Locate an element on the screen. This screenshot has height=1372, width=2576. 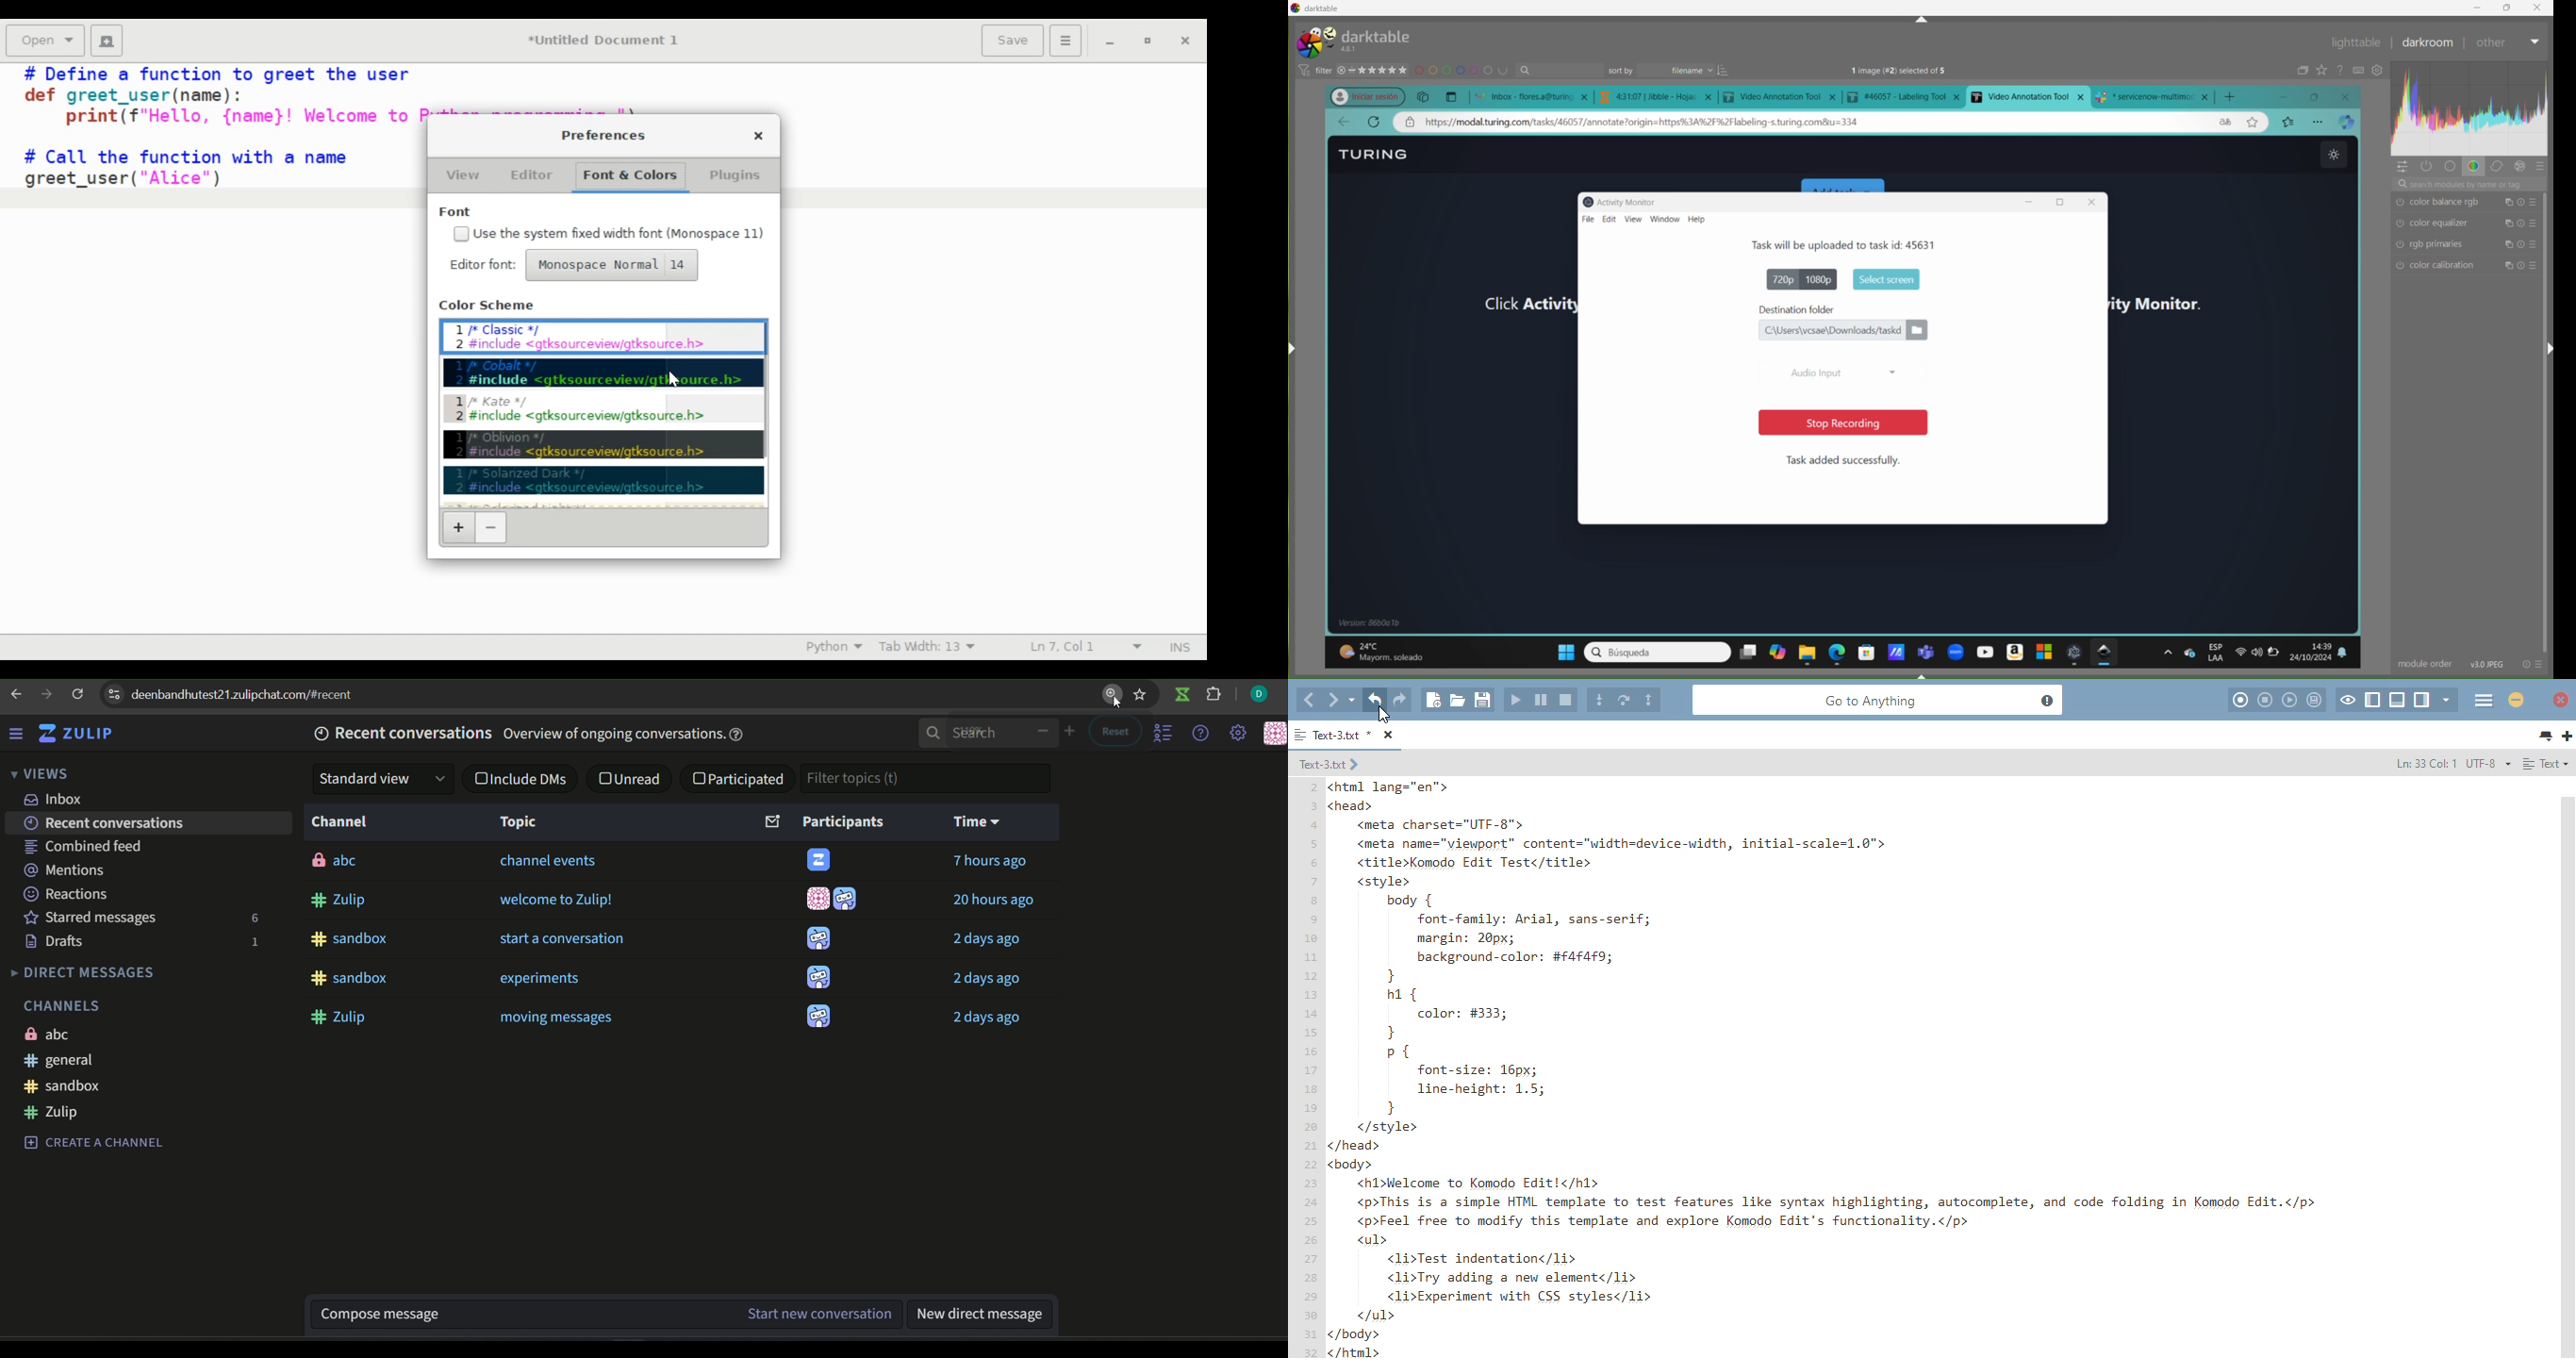
profile is located at coordinates (1361, 95).